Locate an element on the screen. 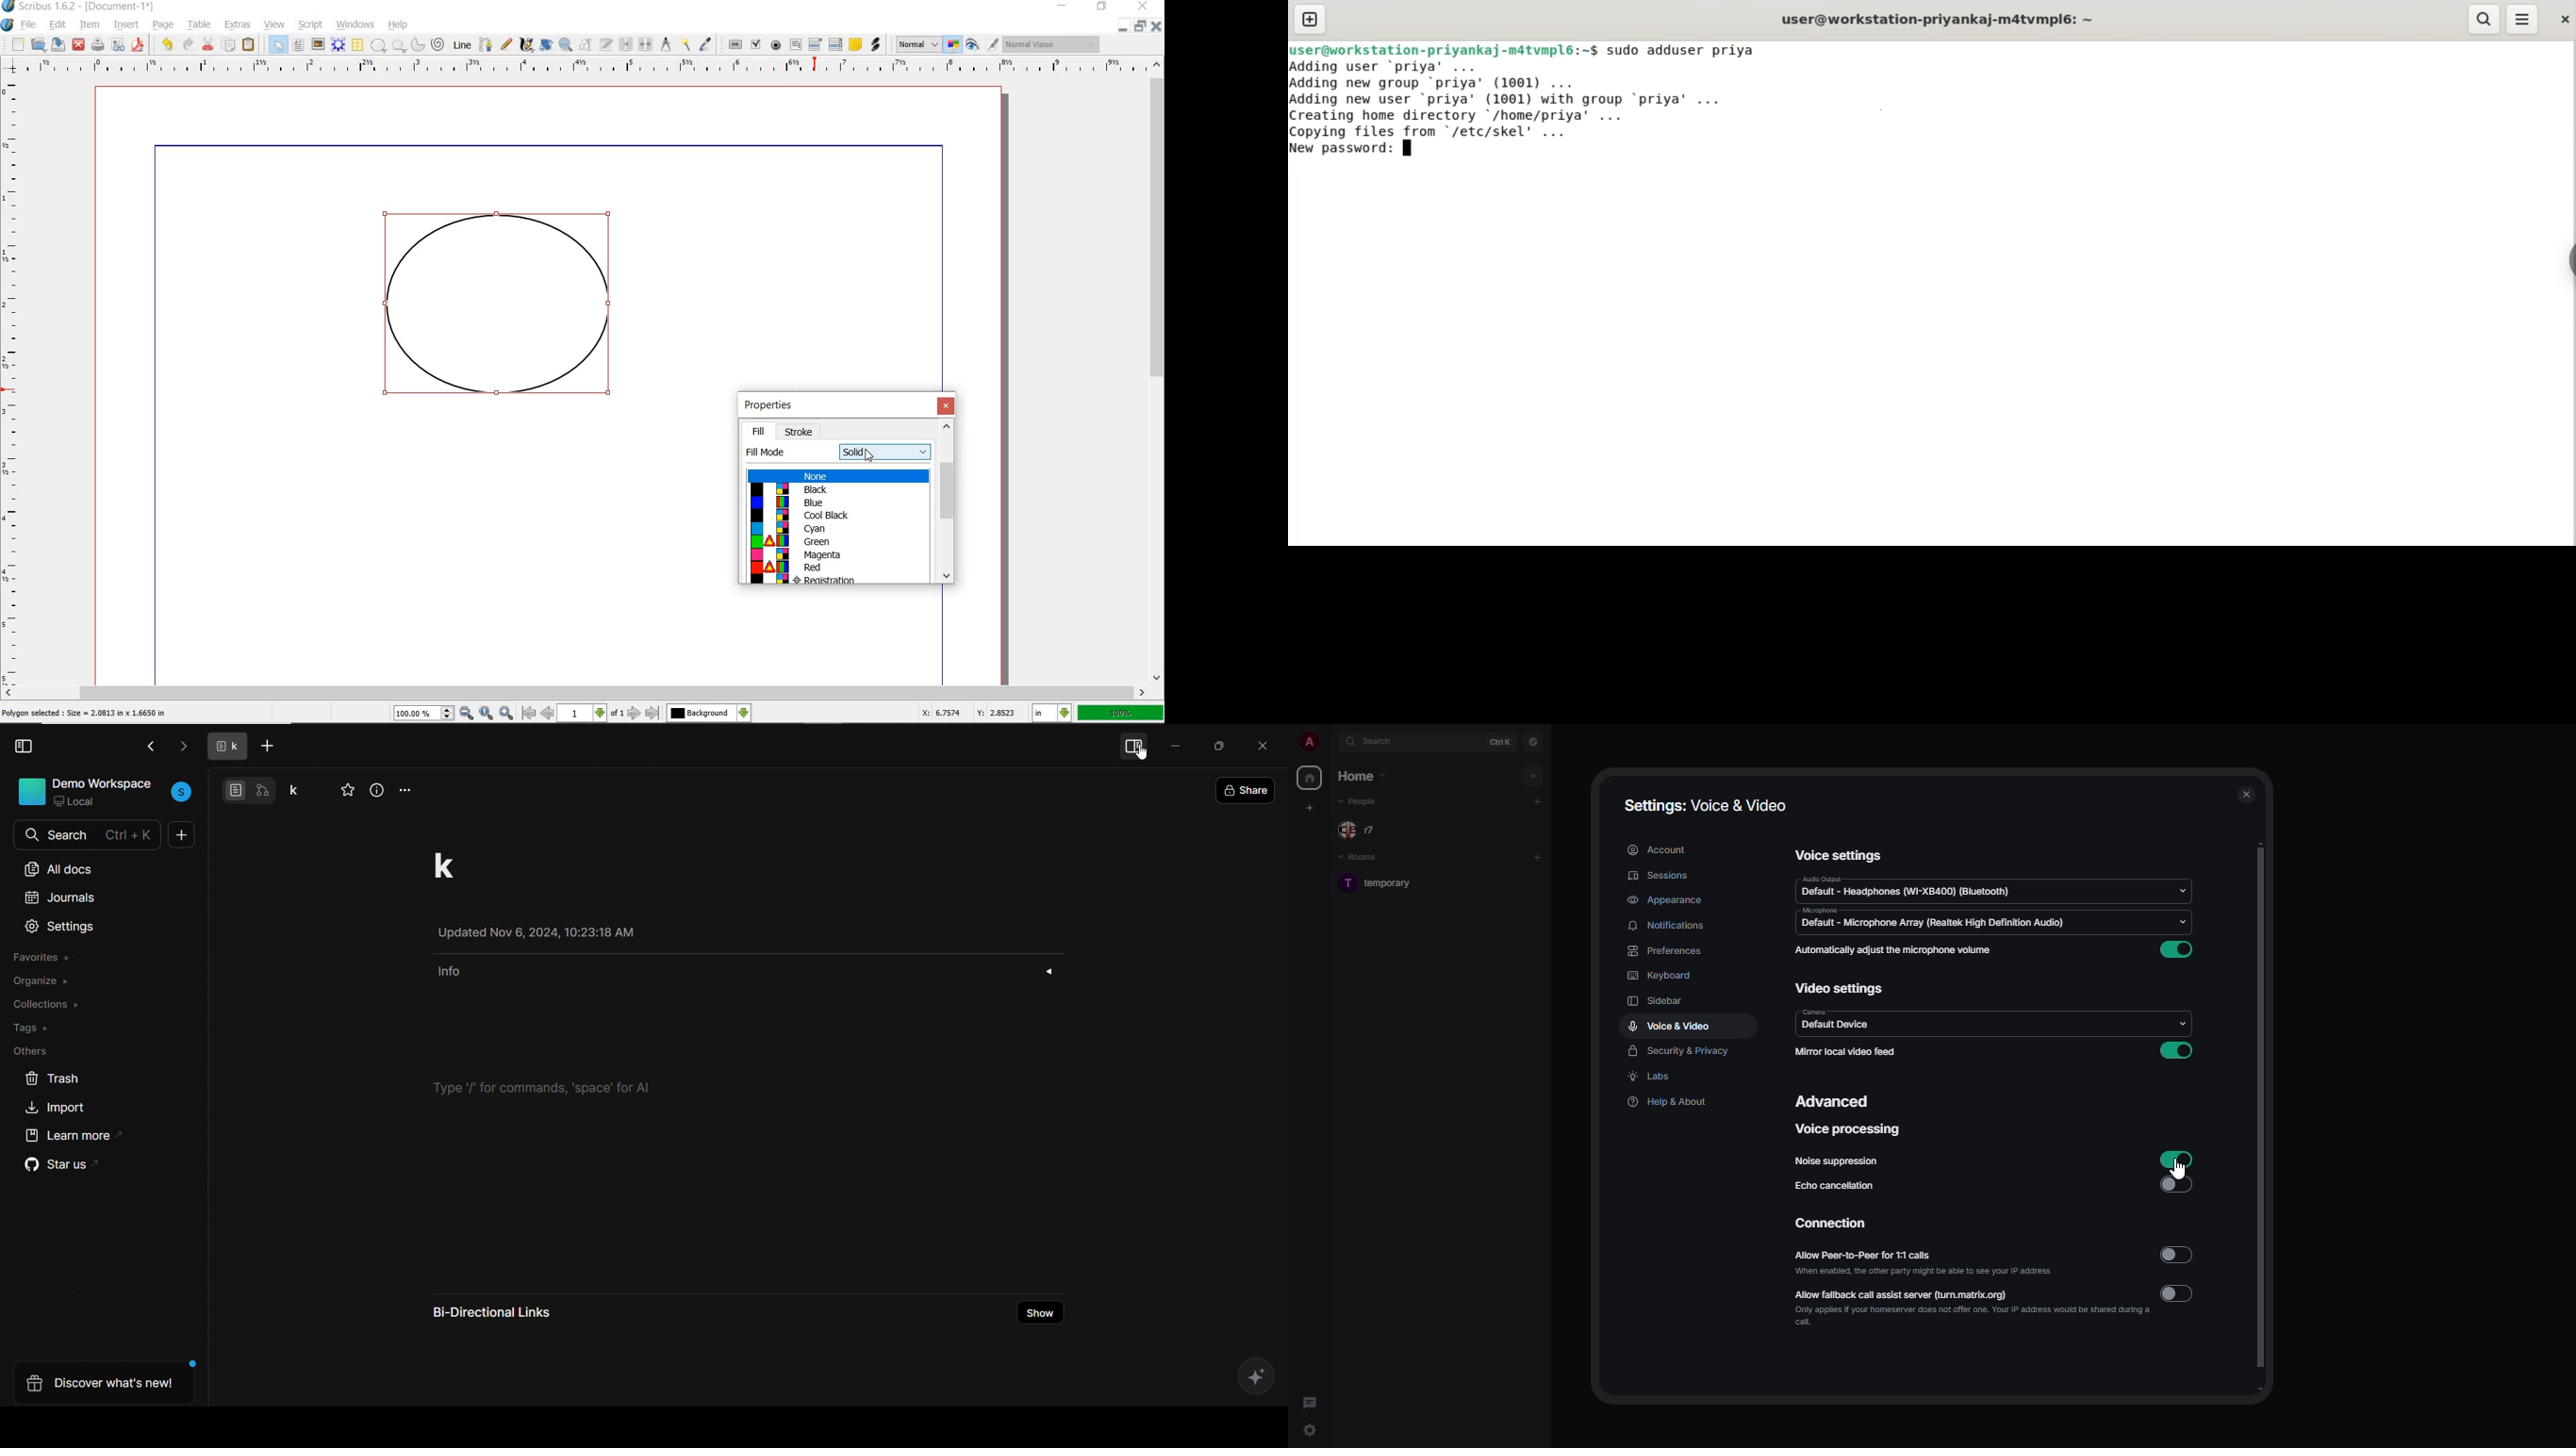  RULER is located at coordinates (12, 384).